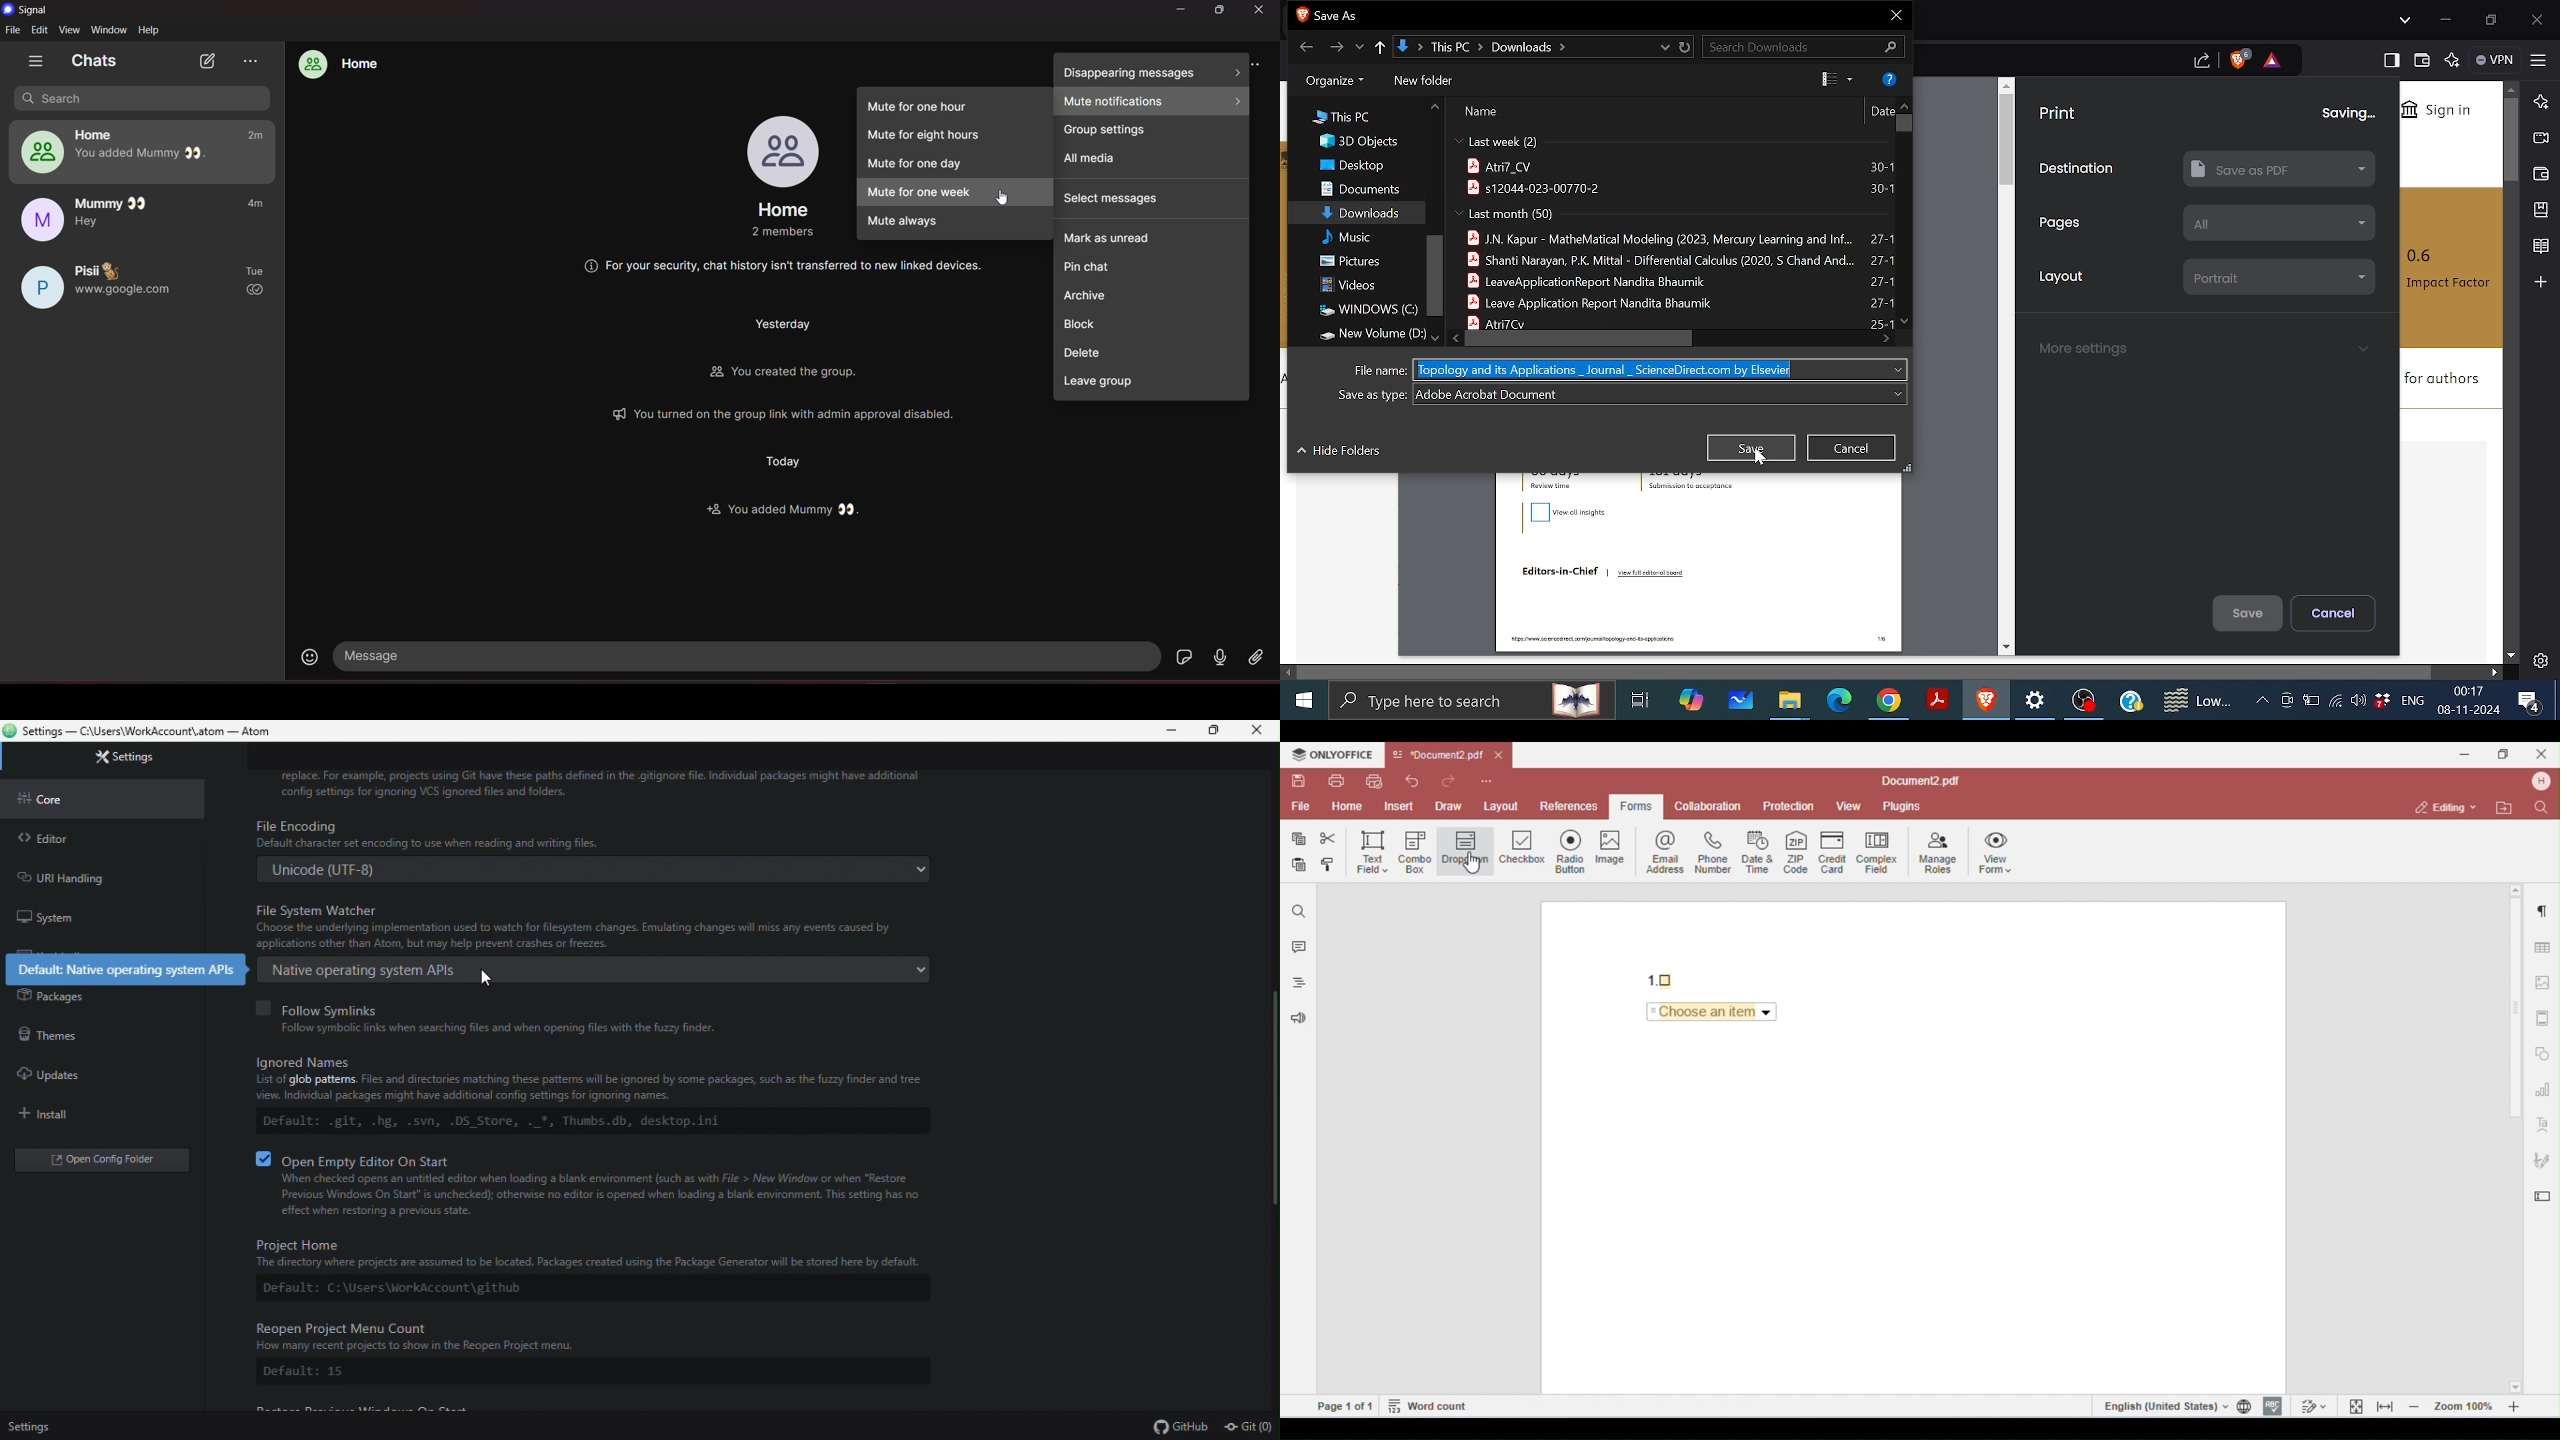 The height and width of the screenshot is (1456, 2576). I want to click on Wallet, so click(2421, 59).